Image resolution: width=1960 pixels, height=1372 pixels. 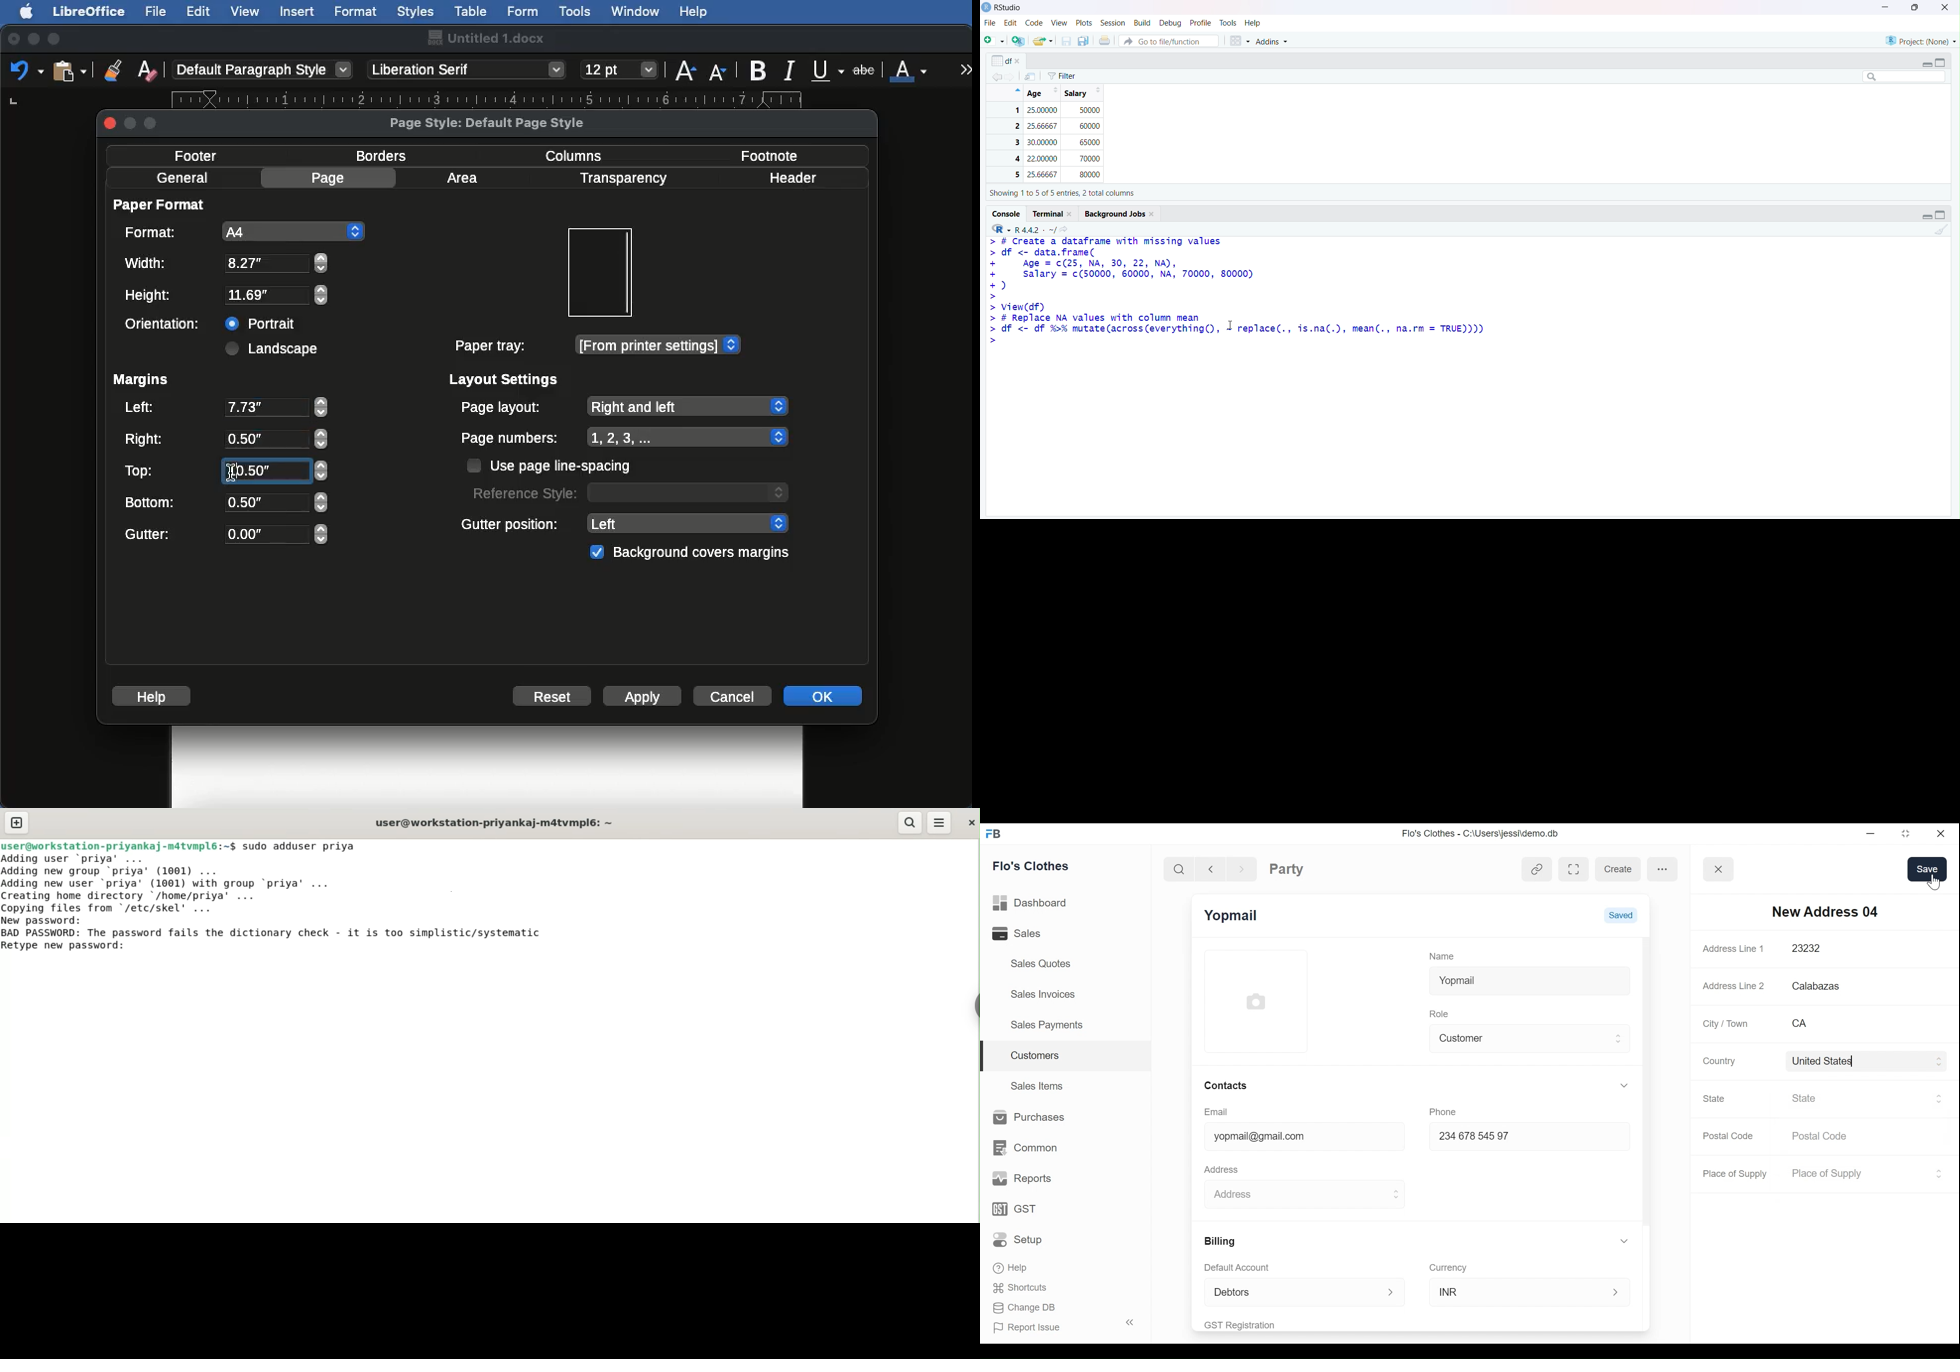 What do you see at coordinates (1082, 22) in the screenshot?
I see `Plots` at bounding box center [1082, 22].